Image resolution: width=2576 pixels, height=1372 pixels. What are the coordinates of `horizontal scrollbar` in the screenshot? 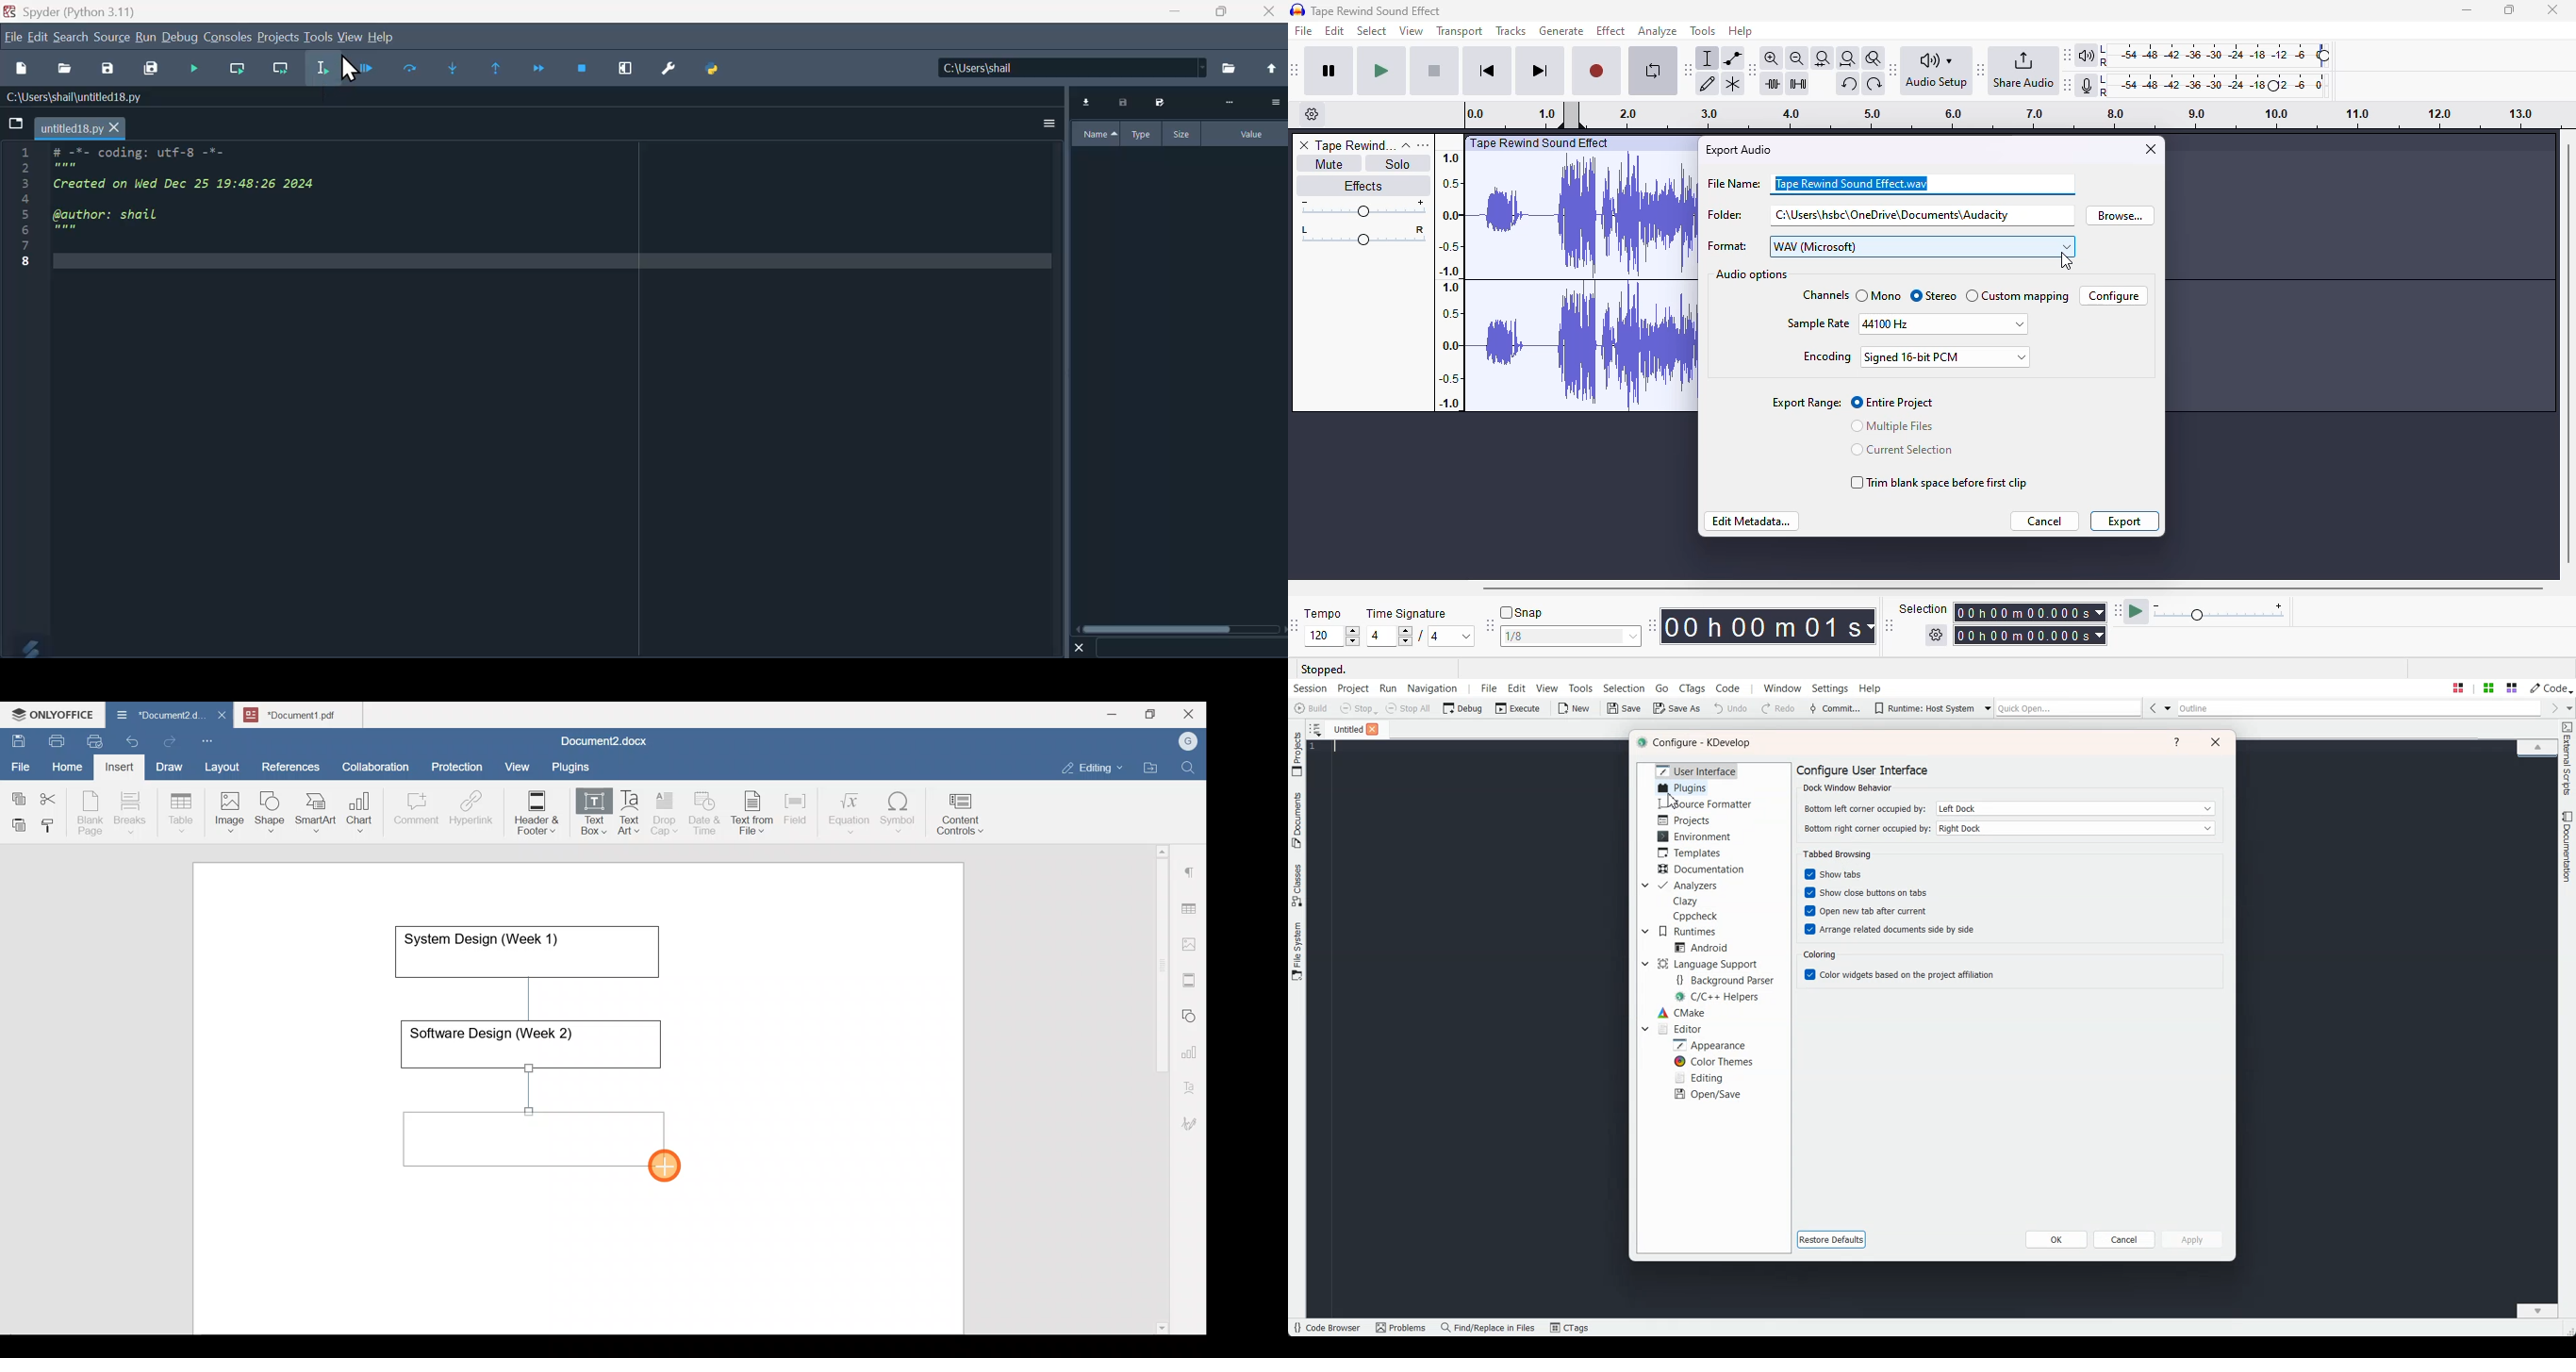 It's located at (2013, 588).